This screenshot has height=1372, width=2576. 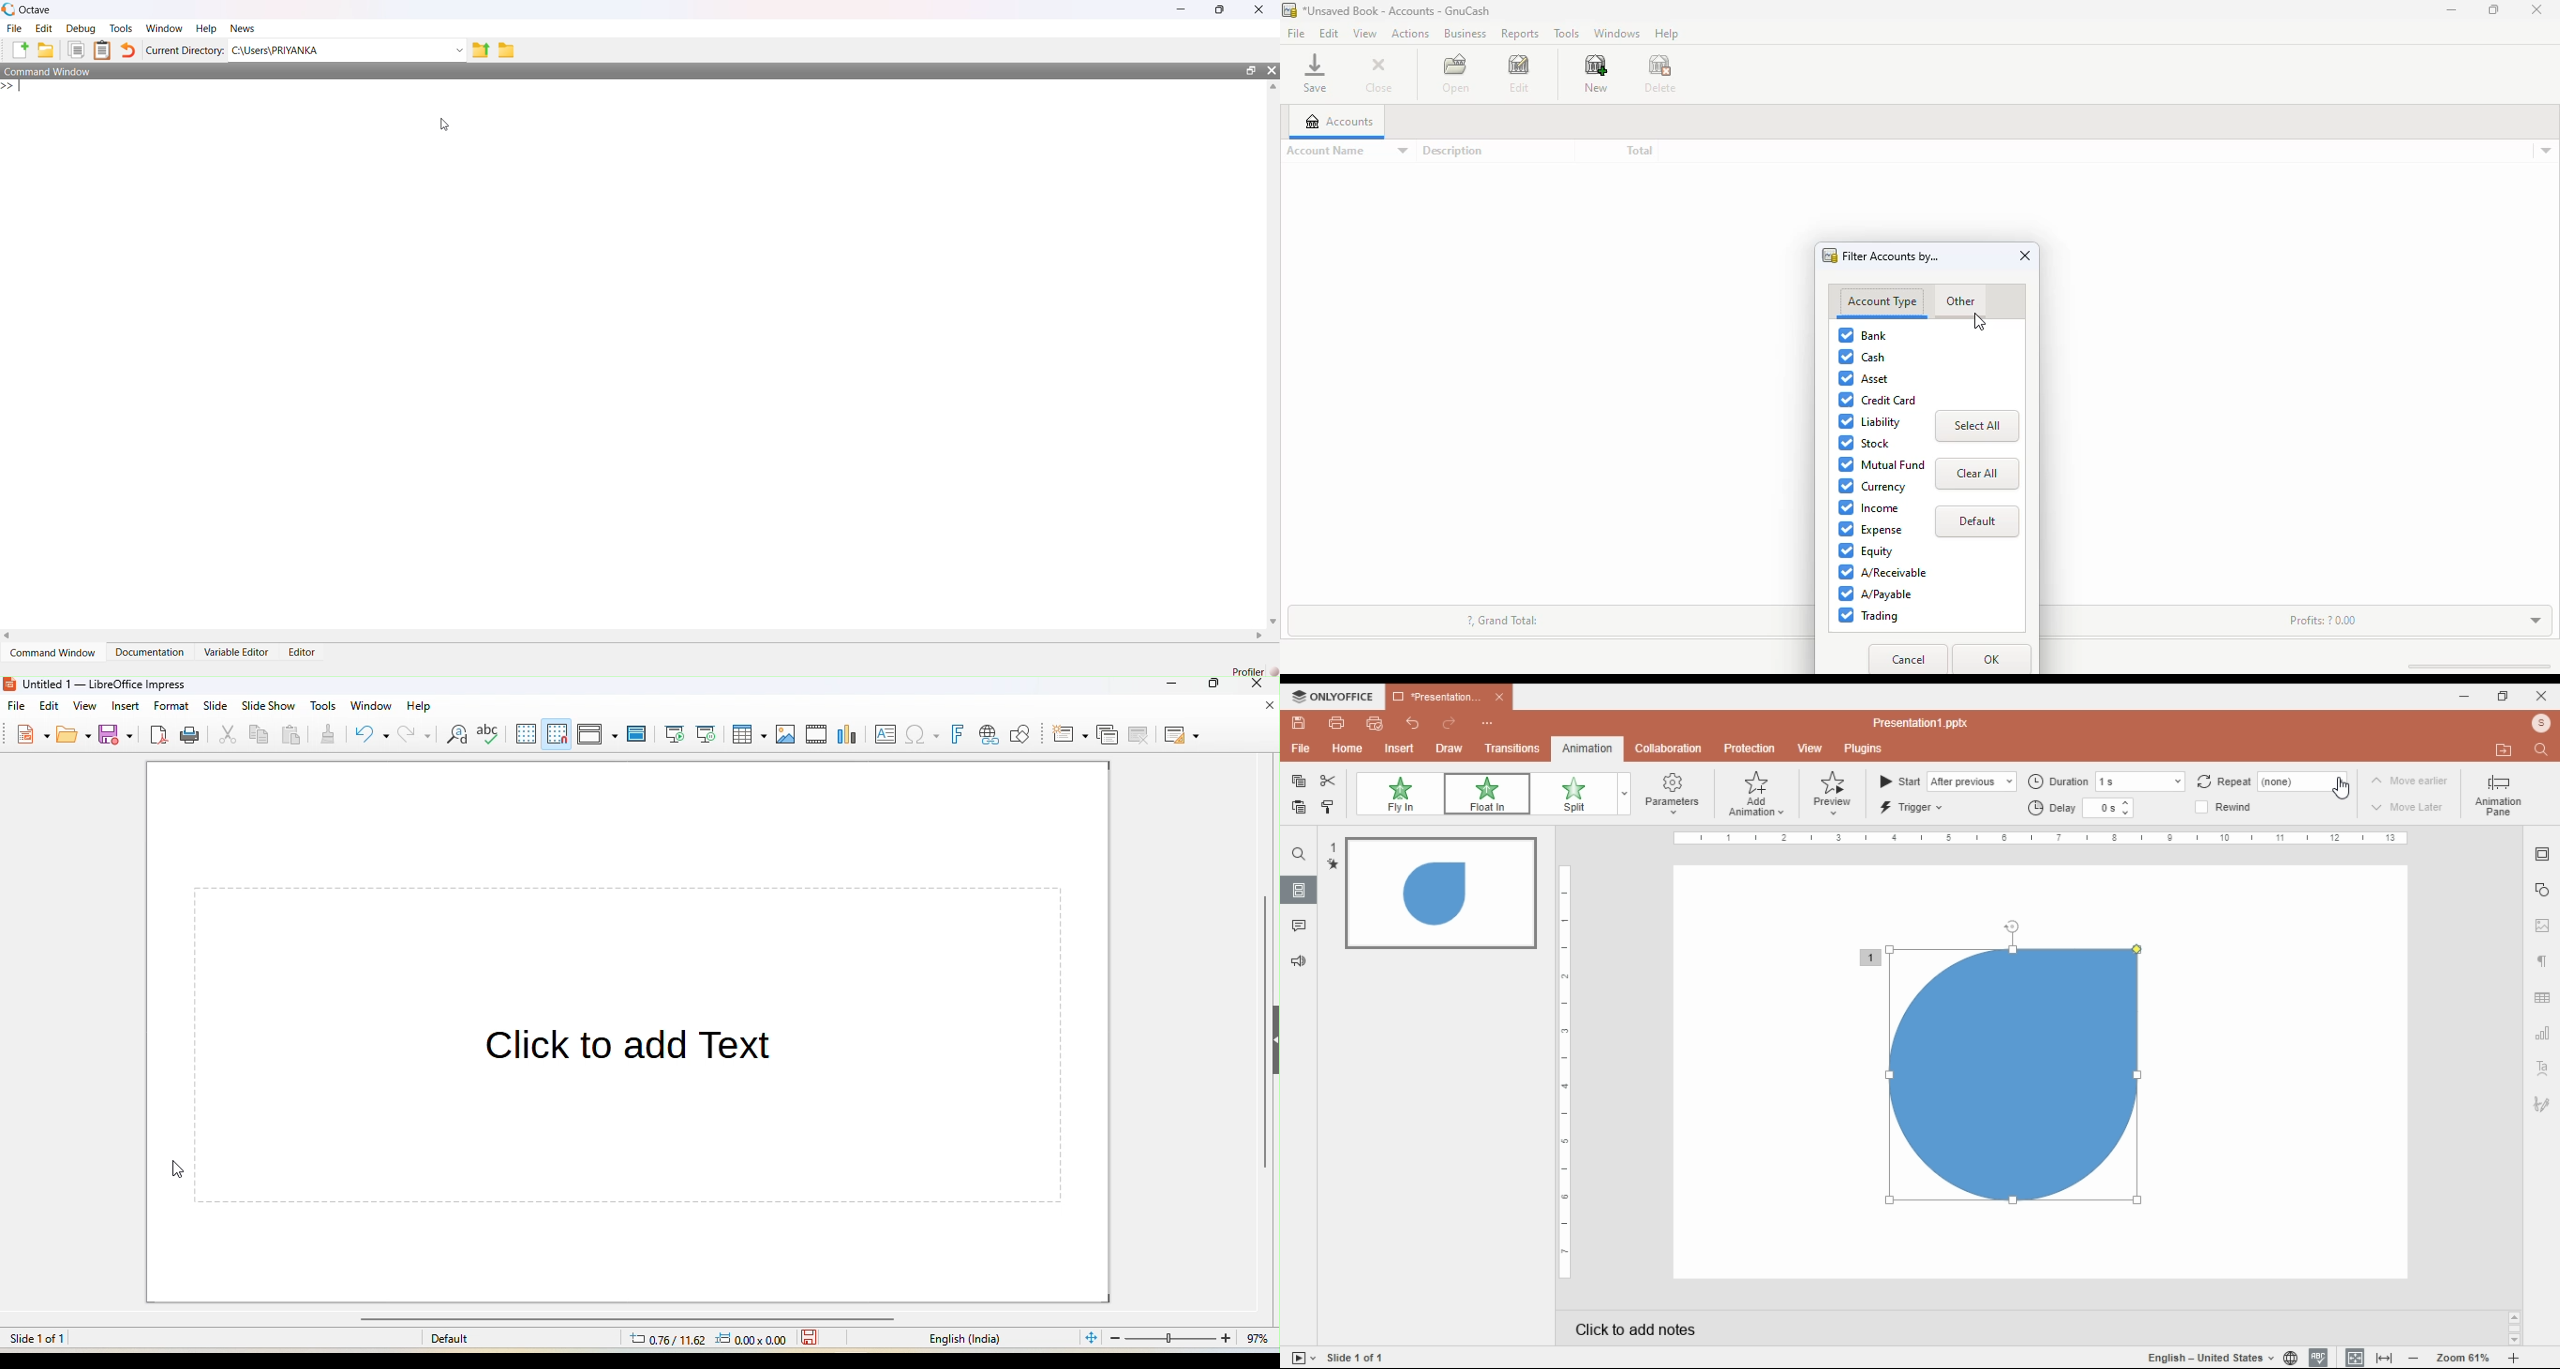 What do you see at coordinates (2211, 1357) in the screenshot?
I see `languages` at bounding box center [2211, 1357].